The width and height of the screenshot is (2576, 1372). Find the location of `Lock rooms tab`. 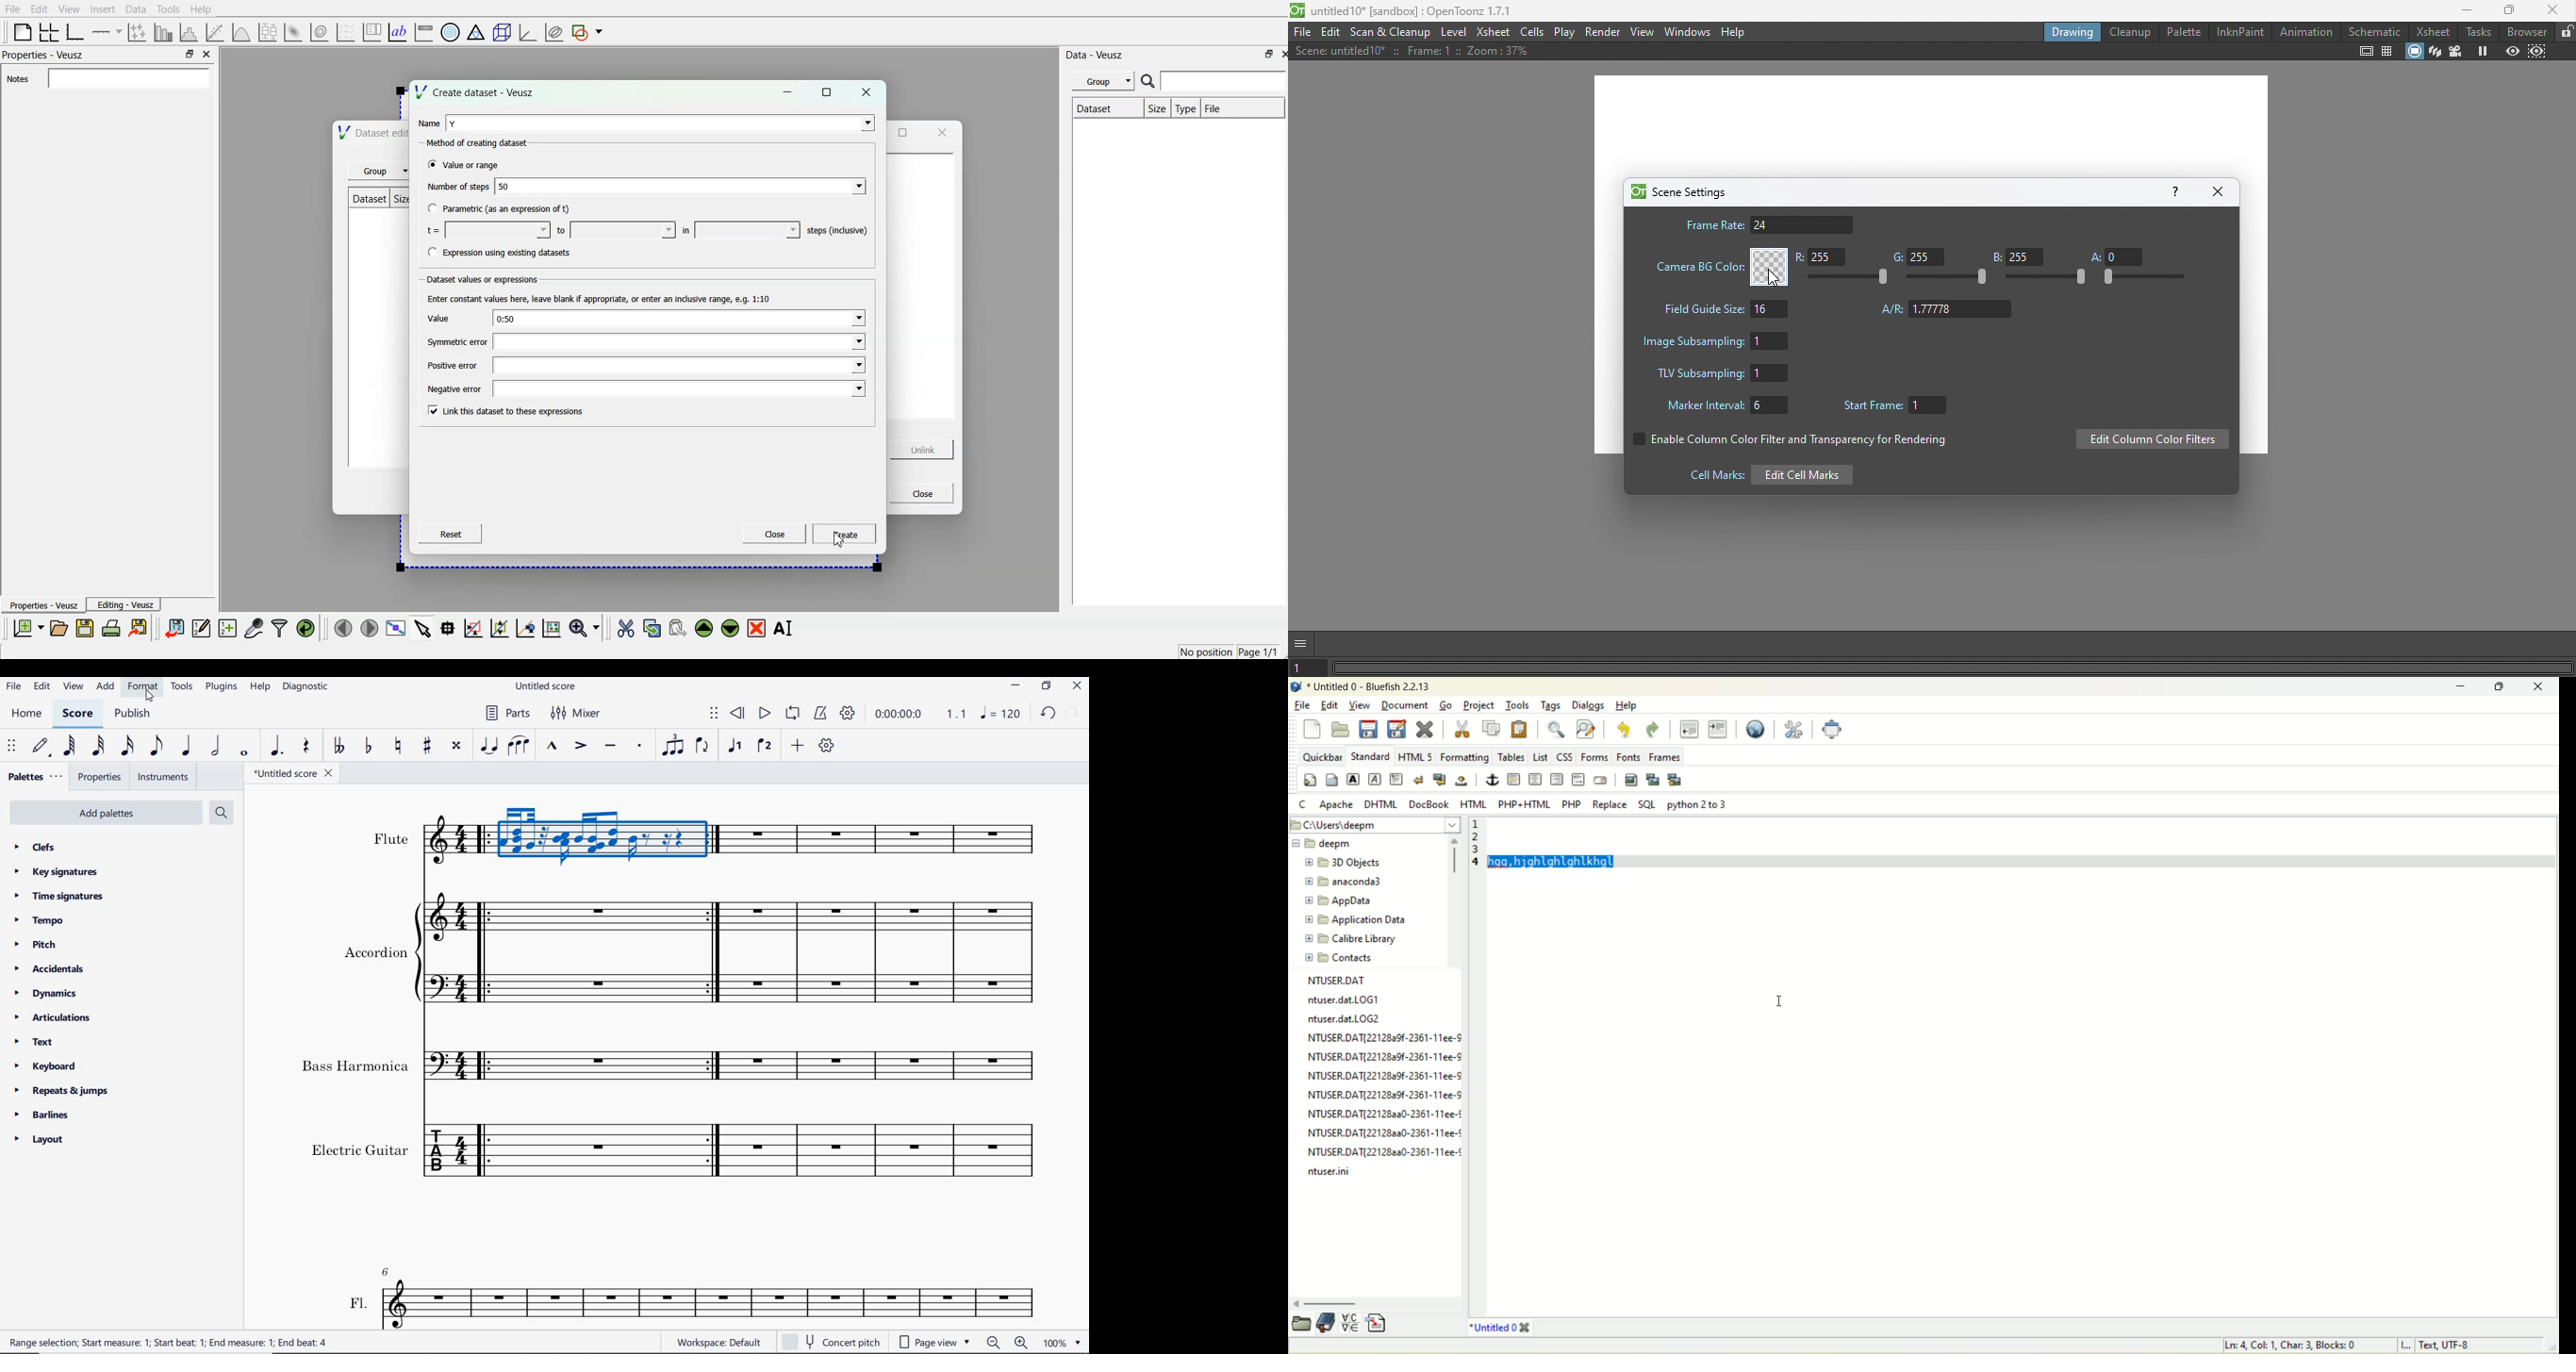

Lock rooms tab is located at coordinates (2565, 32).